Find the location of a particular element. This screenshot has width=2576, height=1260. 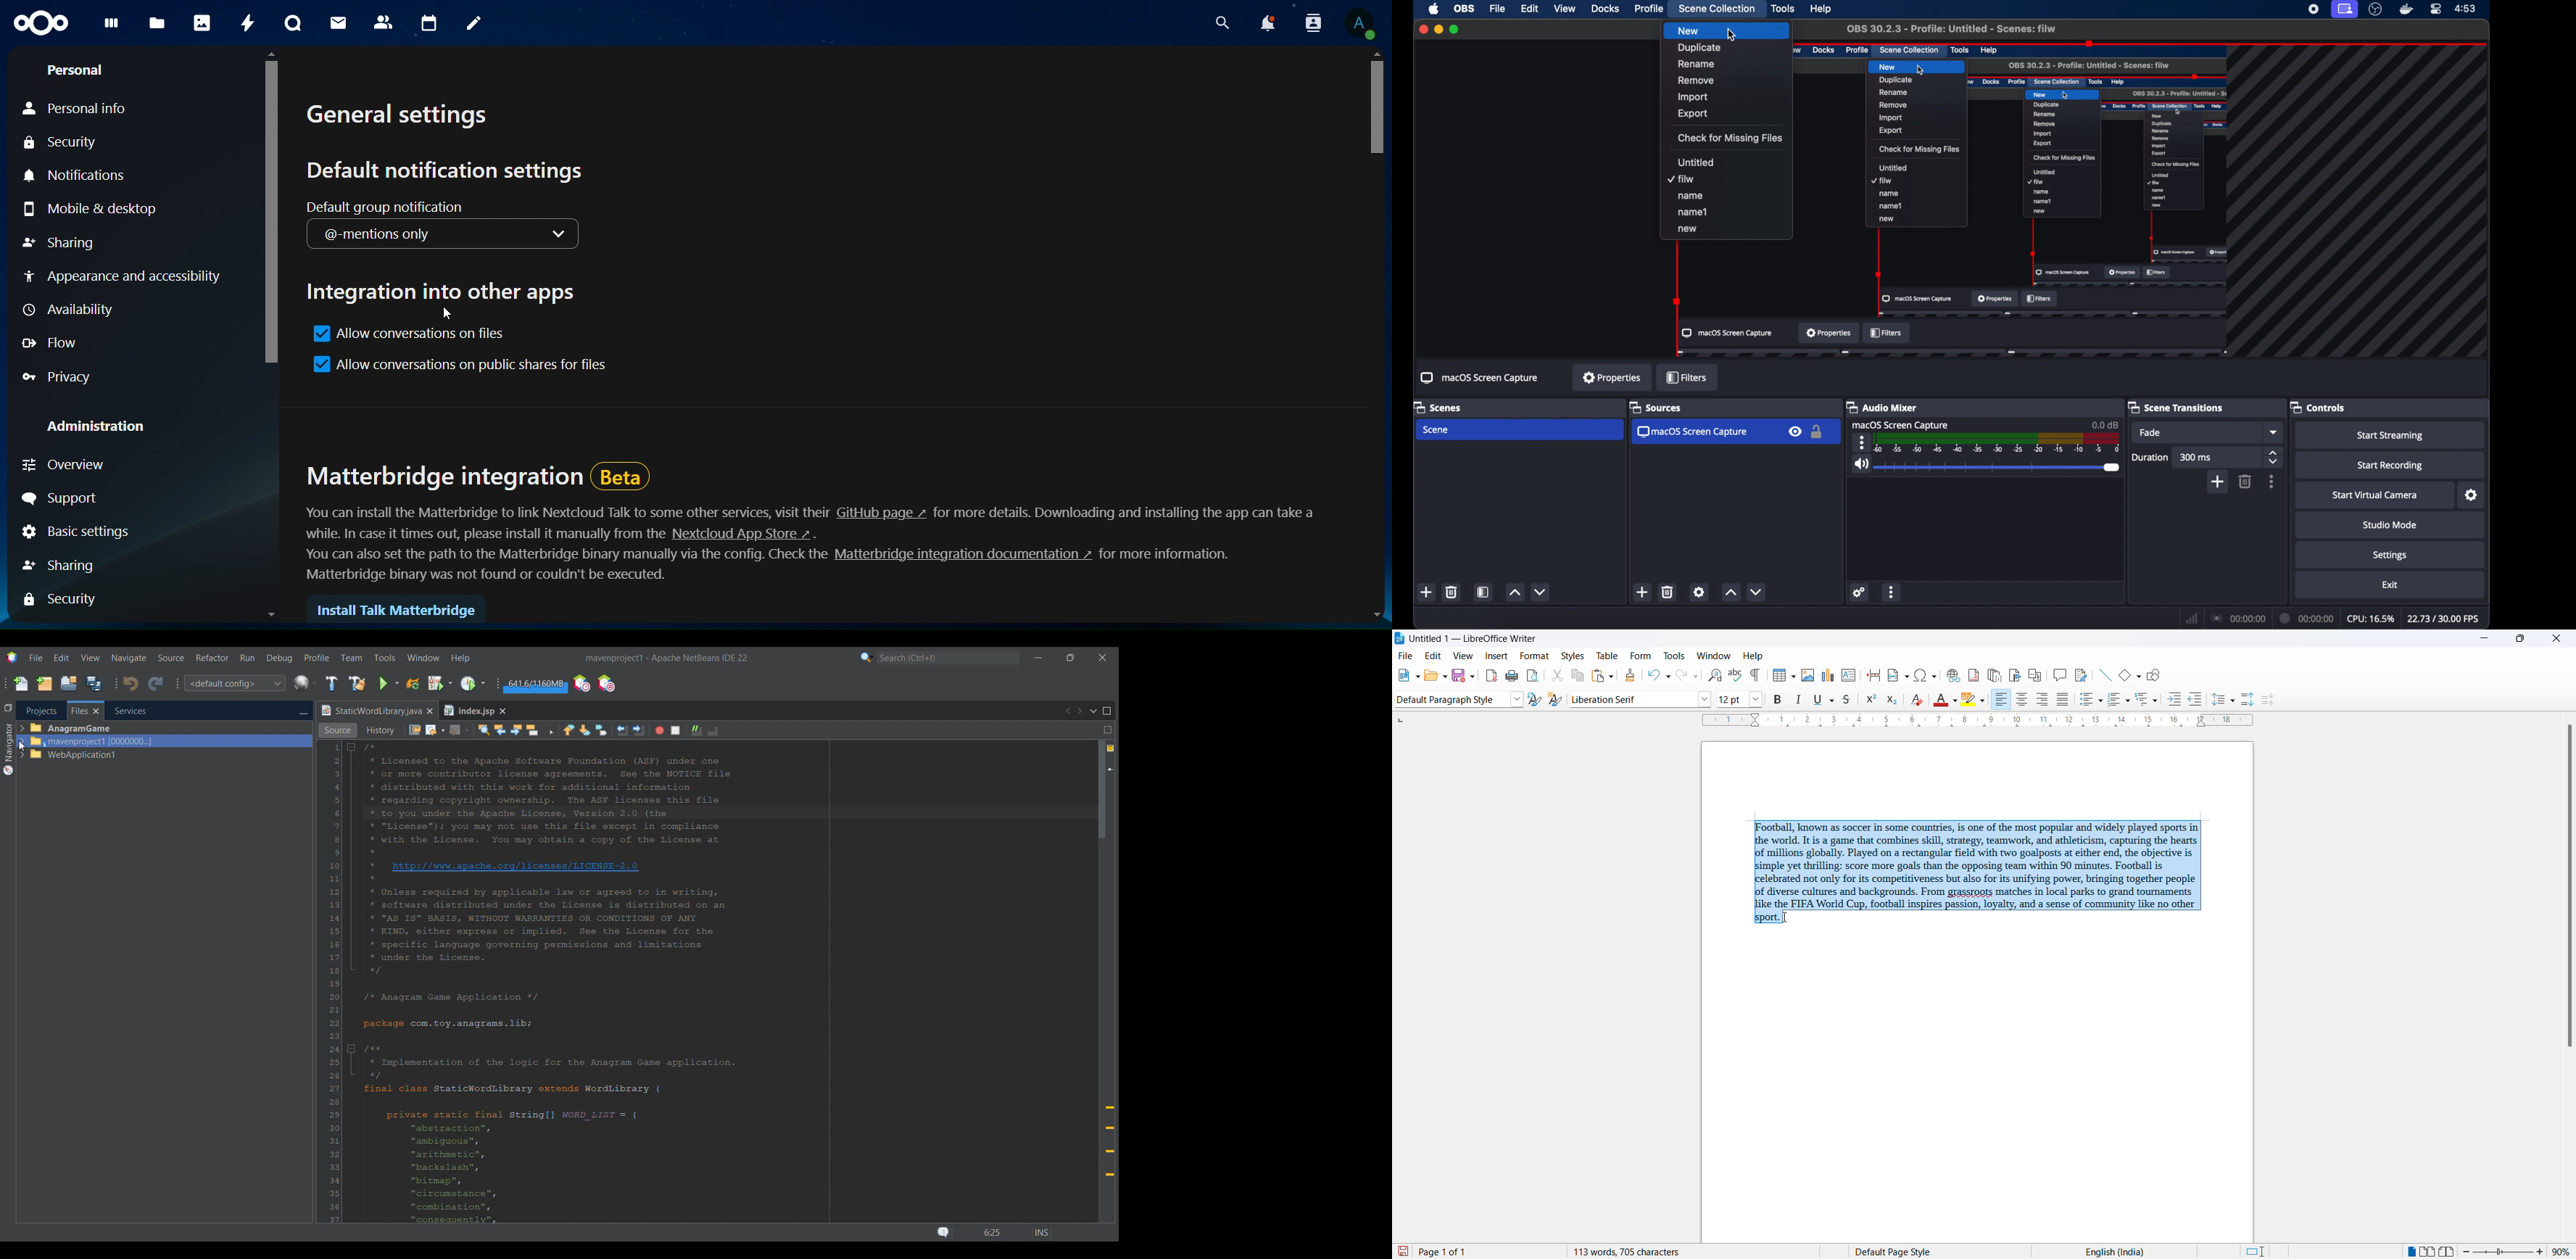

new file is located at coordinates (1400, 674).